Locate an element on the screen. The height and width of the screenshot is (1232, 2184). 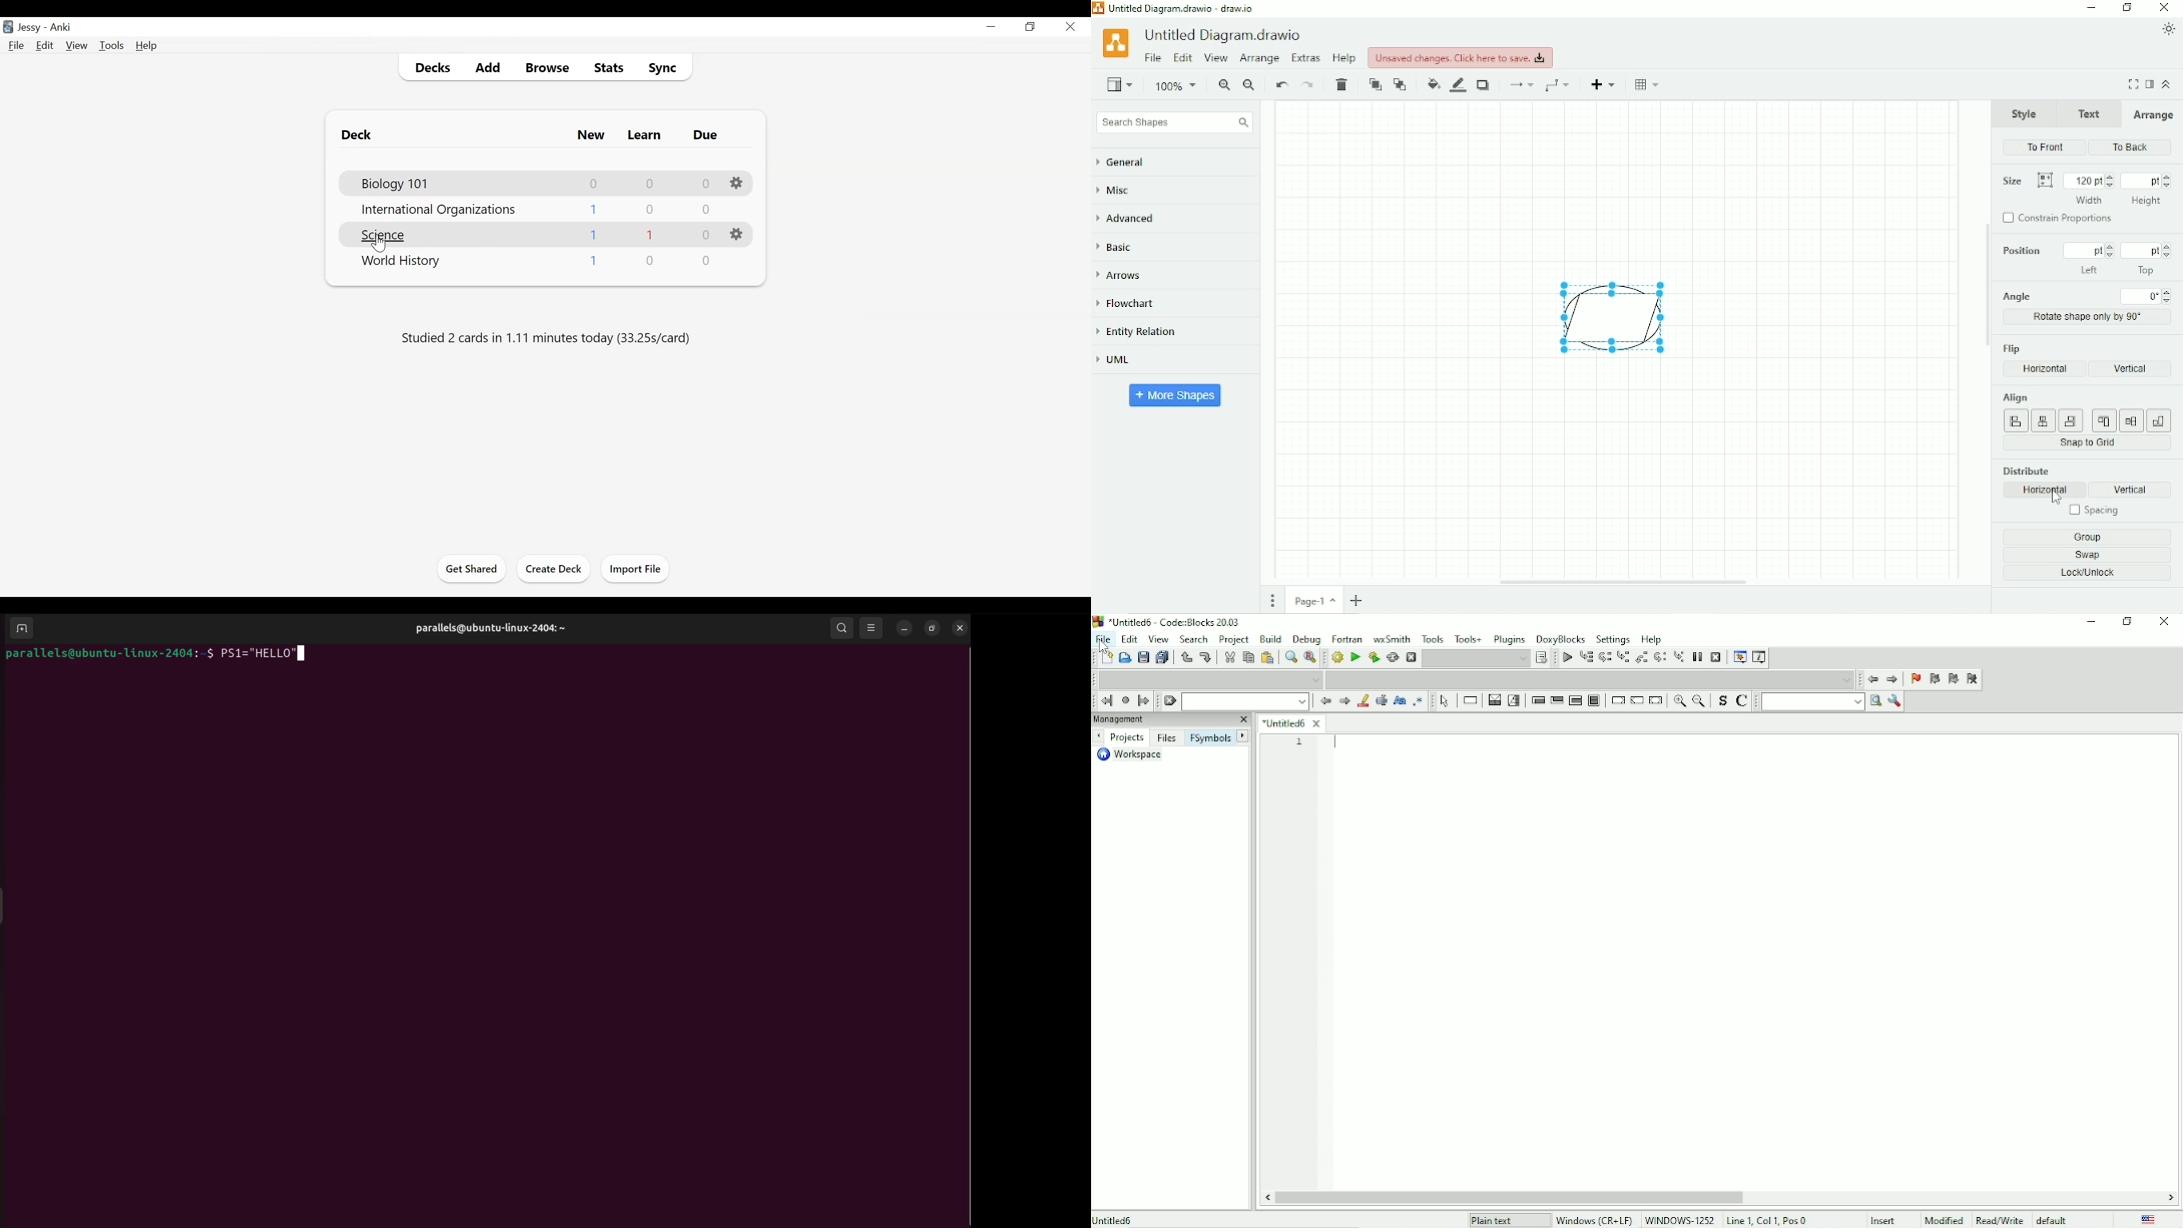
New Cards Count is located at coordinates (595, 236).